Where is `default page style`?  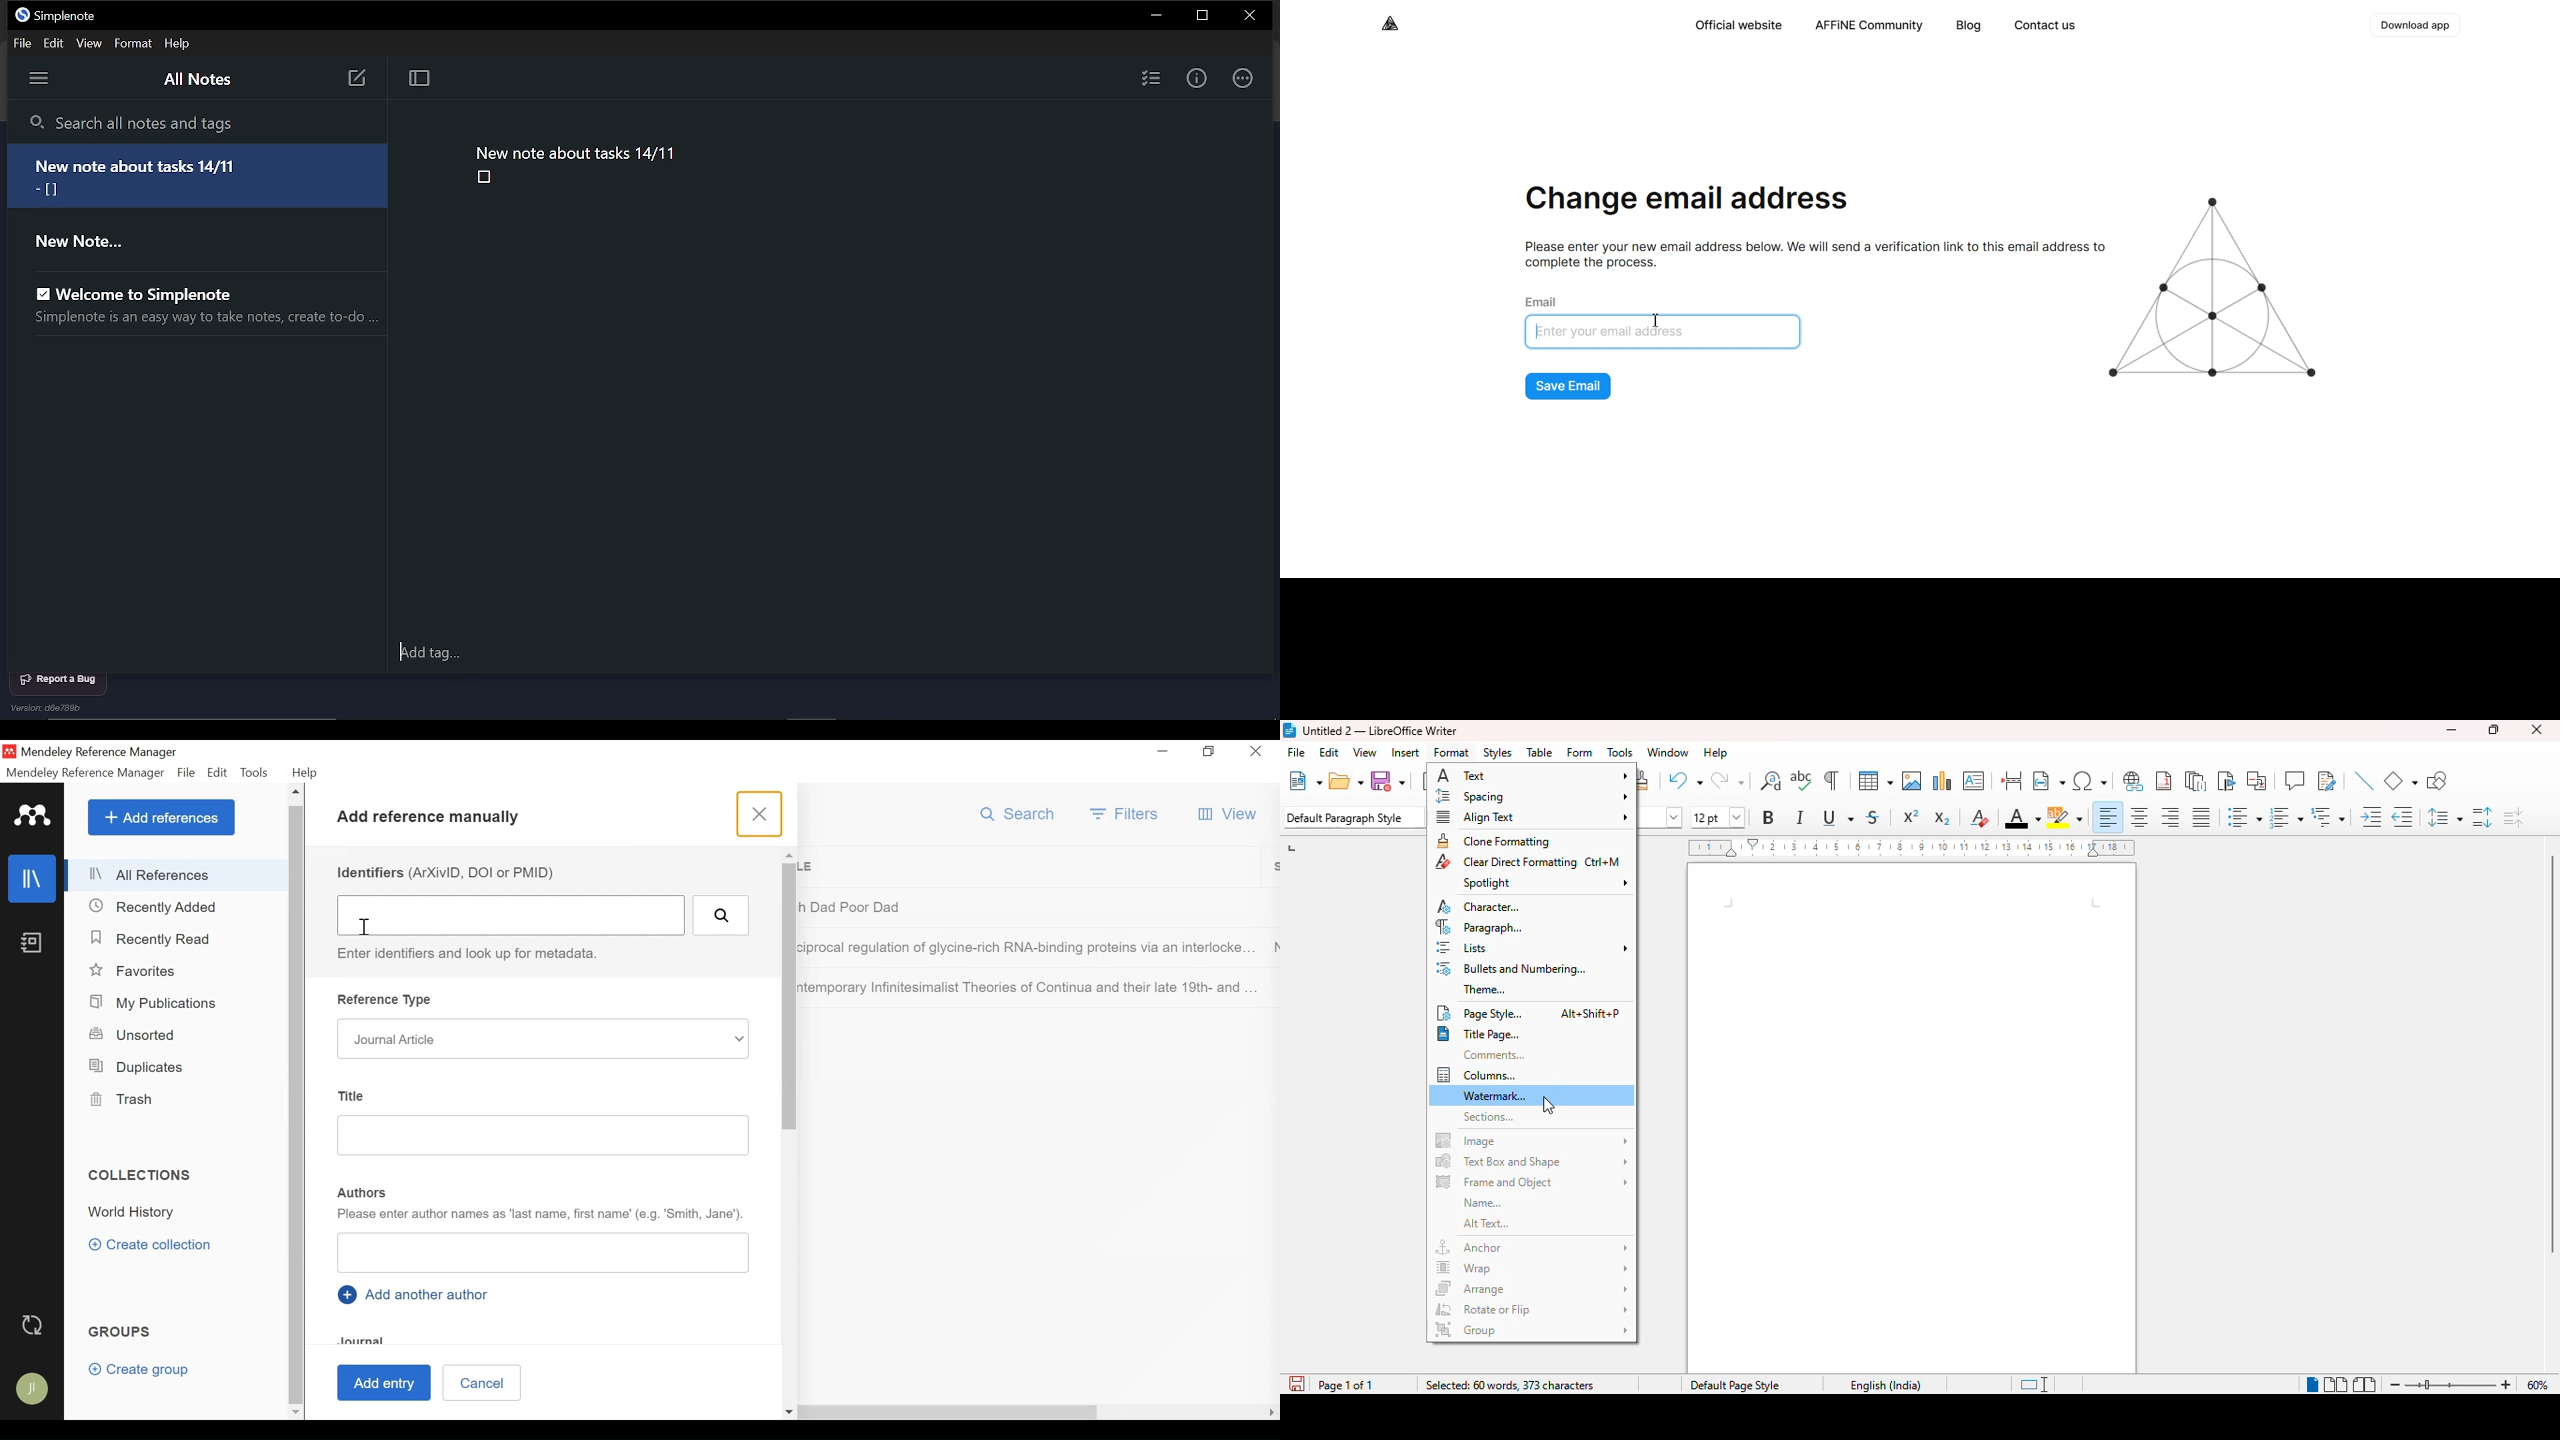 default page style is located at coordinates (1735, 1385).